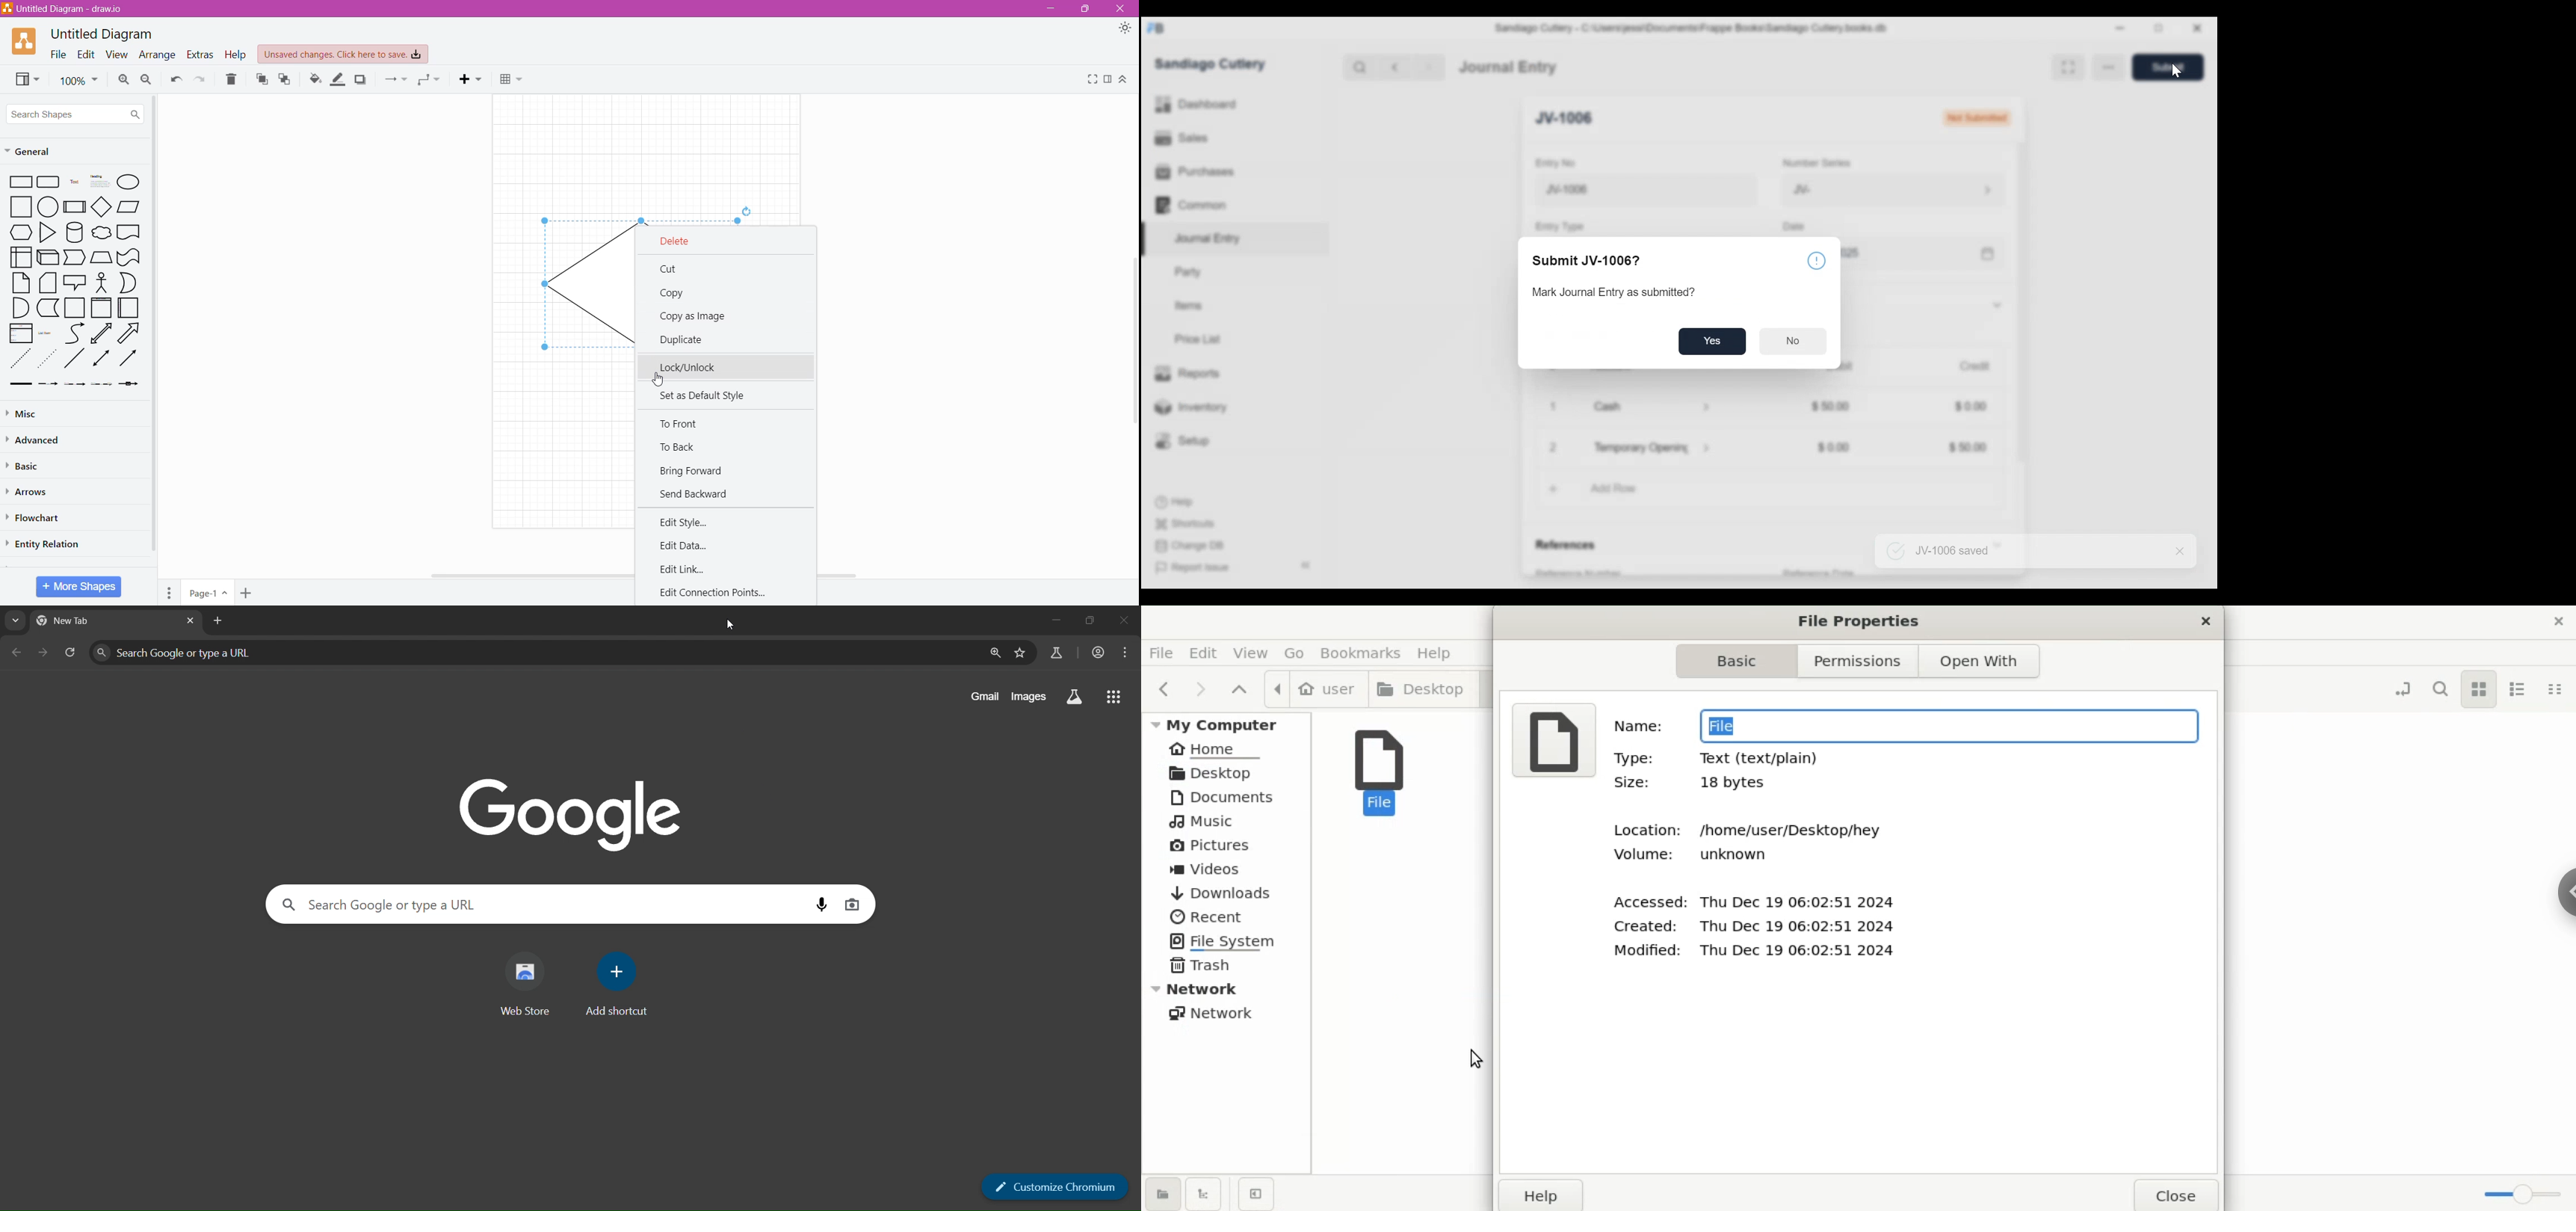 Image resolution: width=2576 pixels, height=1232 pixels. Describe the element at coordinates (1057, 652) in the screenshot. I see `search labs` at that location.